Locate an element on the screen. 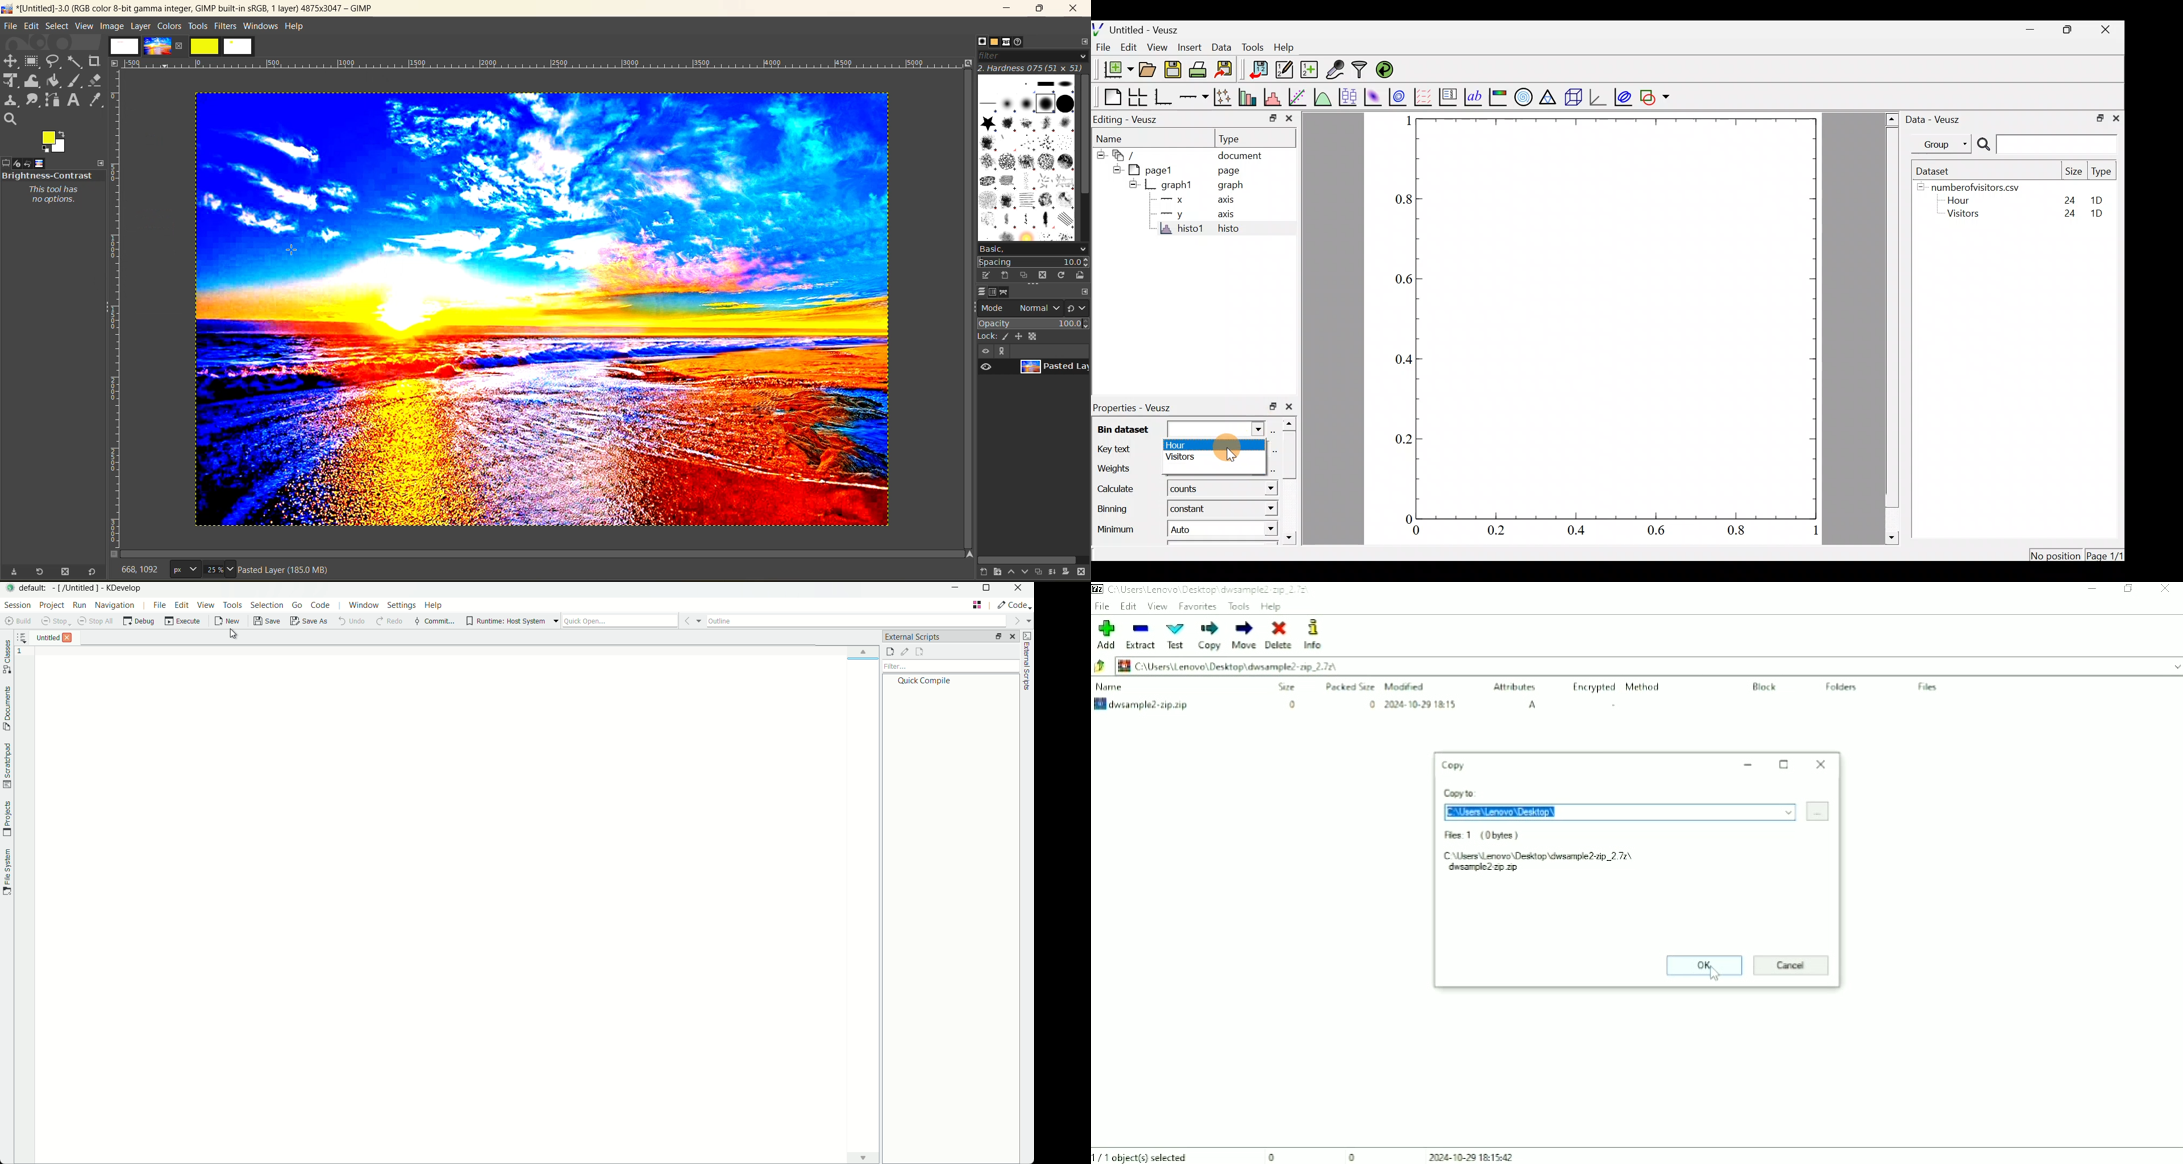 Image resolution: width=2184 pixels, height=1176 pixels. y is located at coordinates (1181, 216).